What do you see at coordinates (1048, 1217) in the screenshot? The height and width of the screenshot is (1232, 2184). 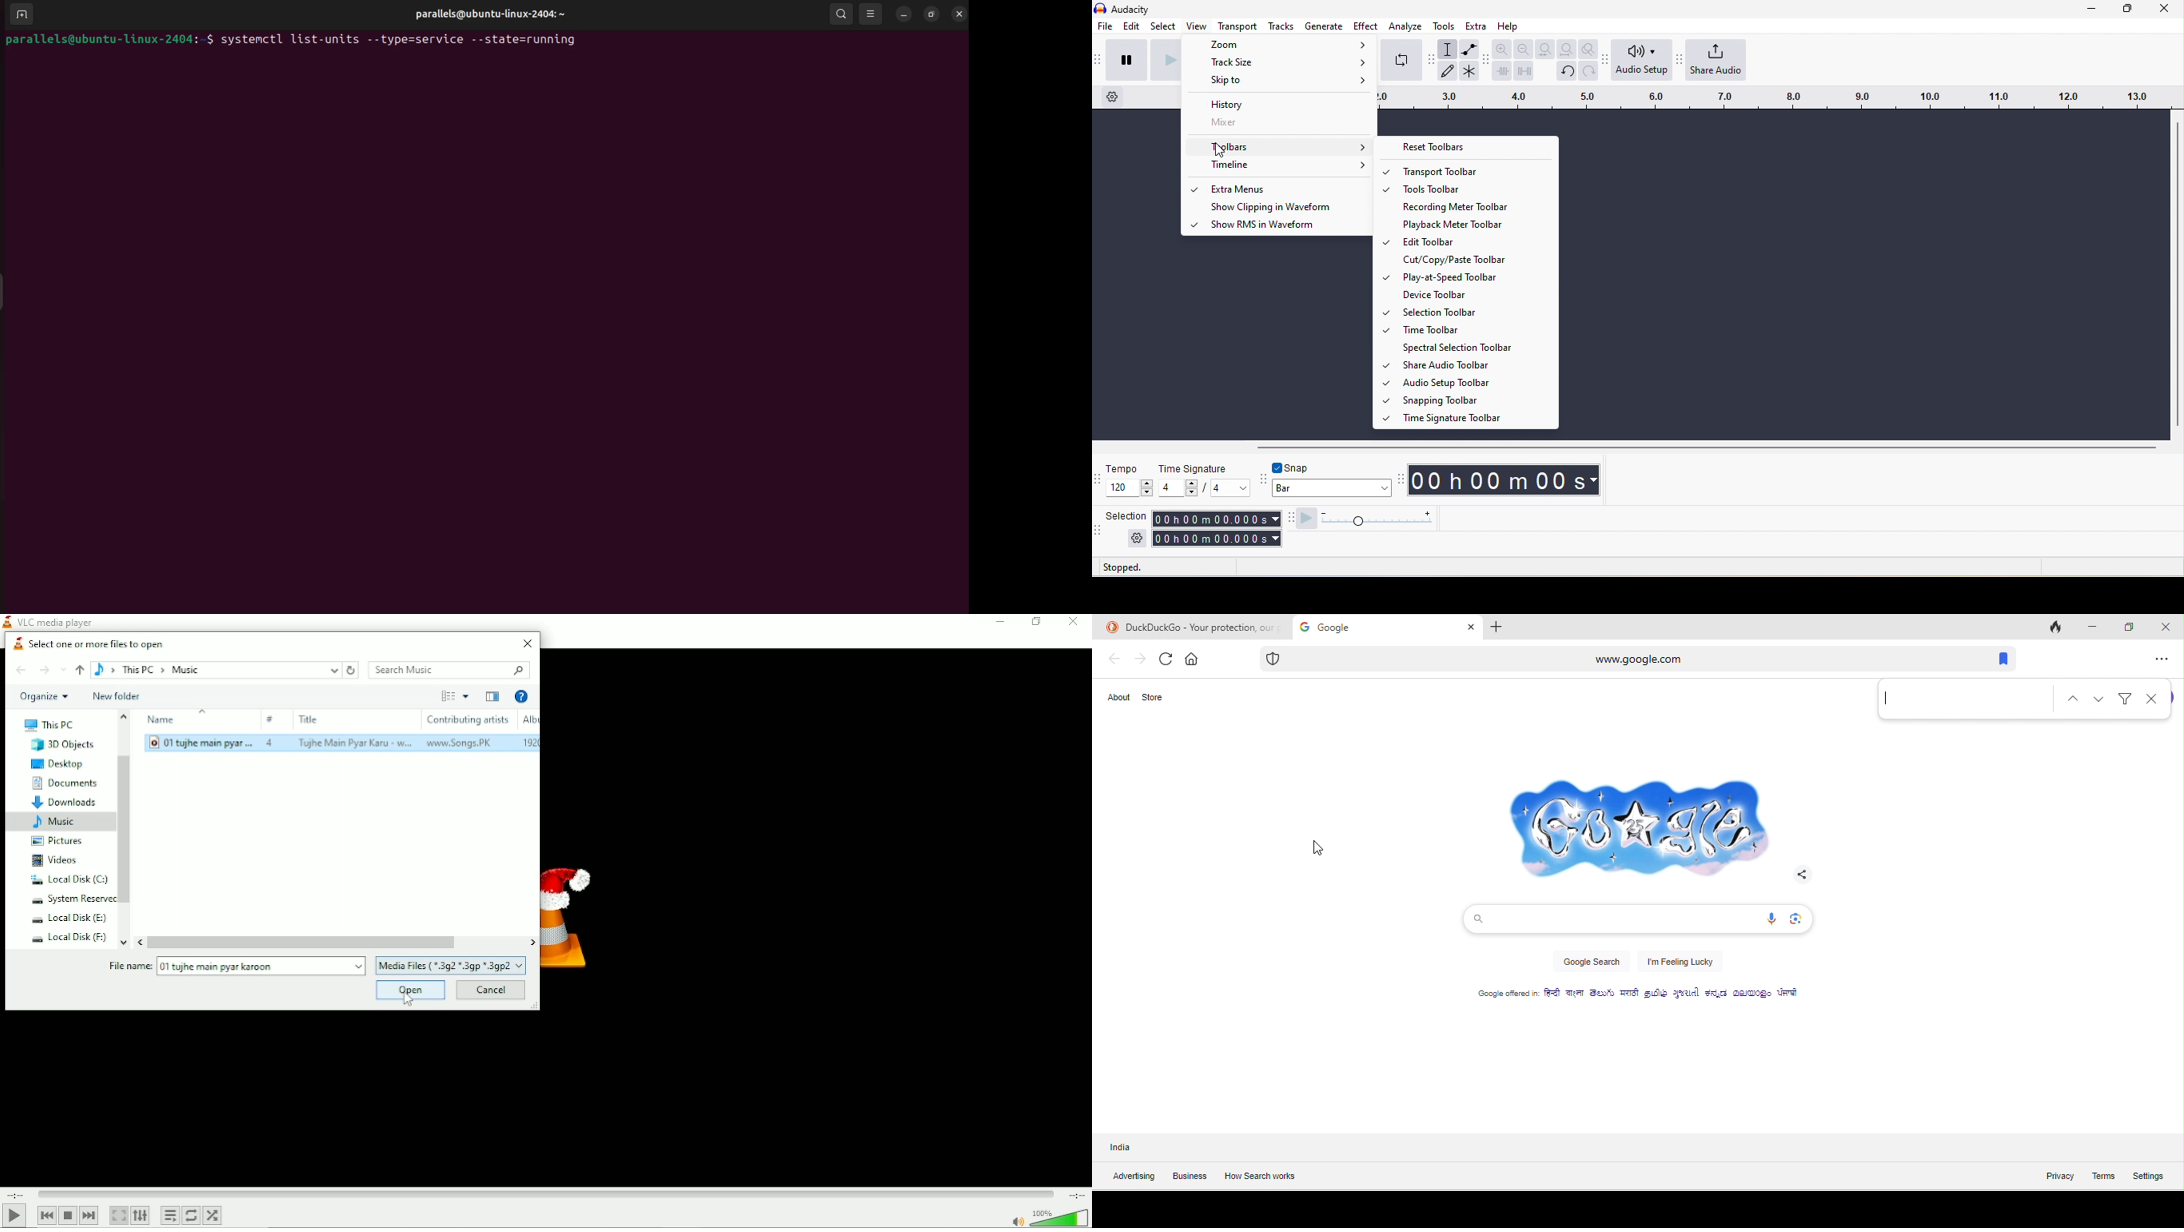 I see `Volume` at bounding box center [1048, 1217].